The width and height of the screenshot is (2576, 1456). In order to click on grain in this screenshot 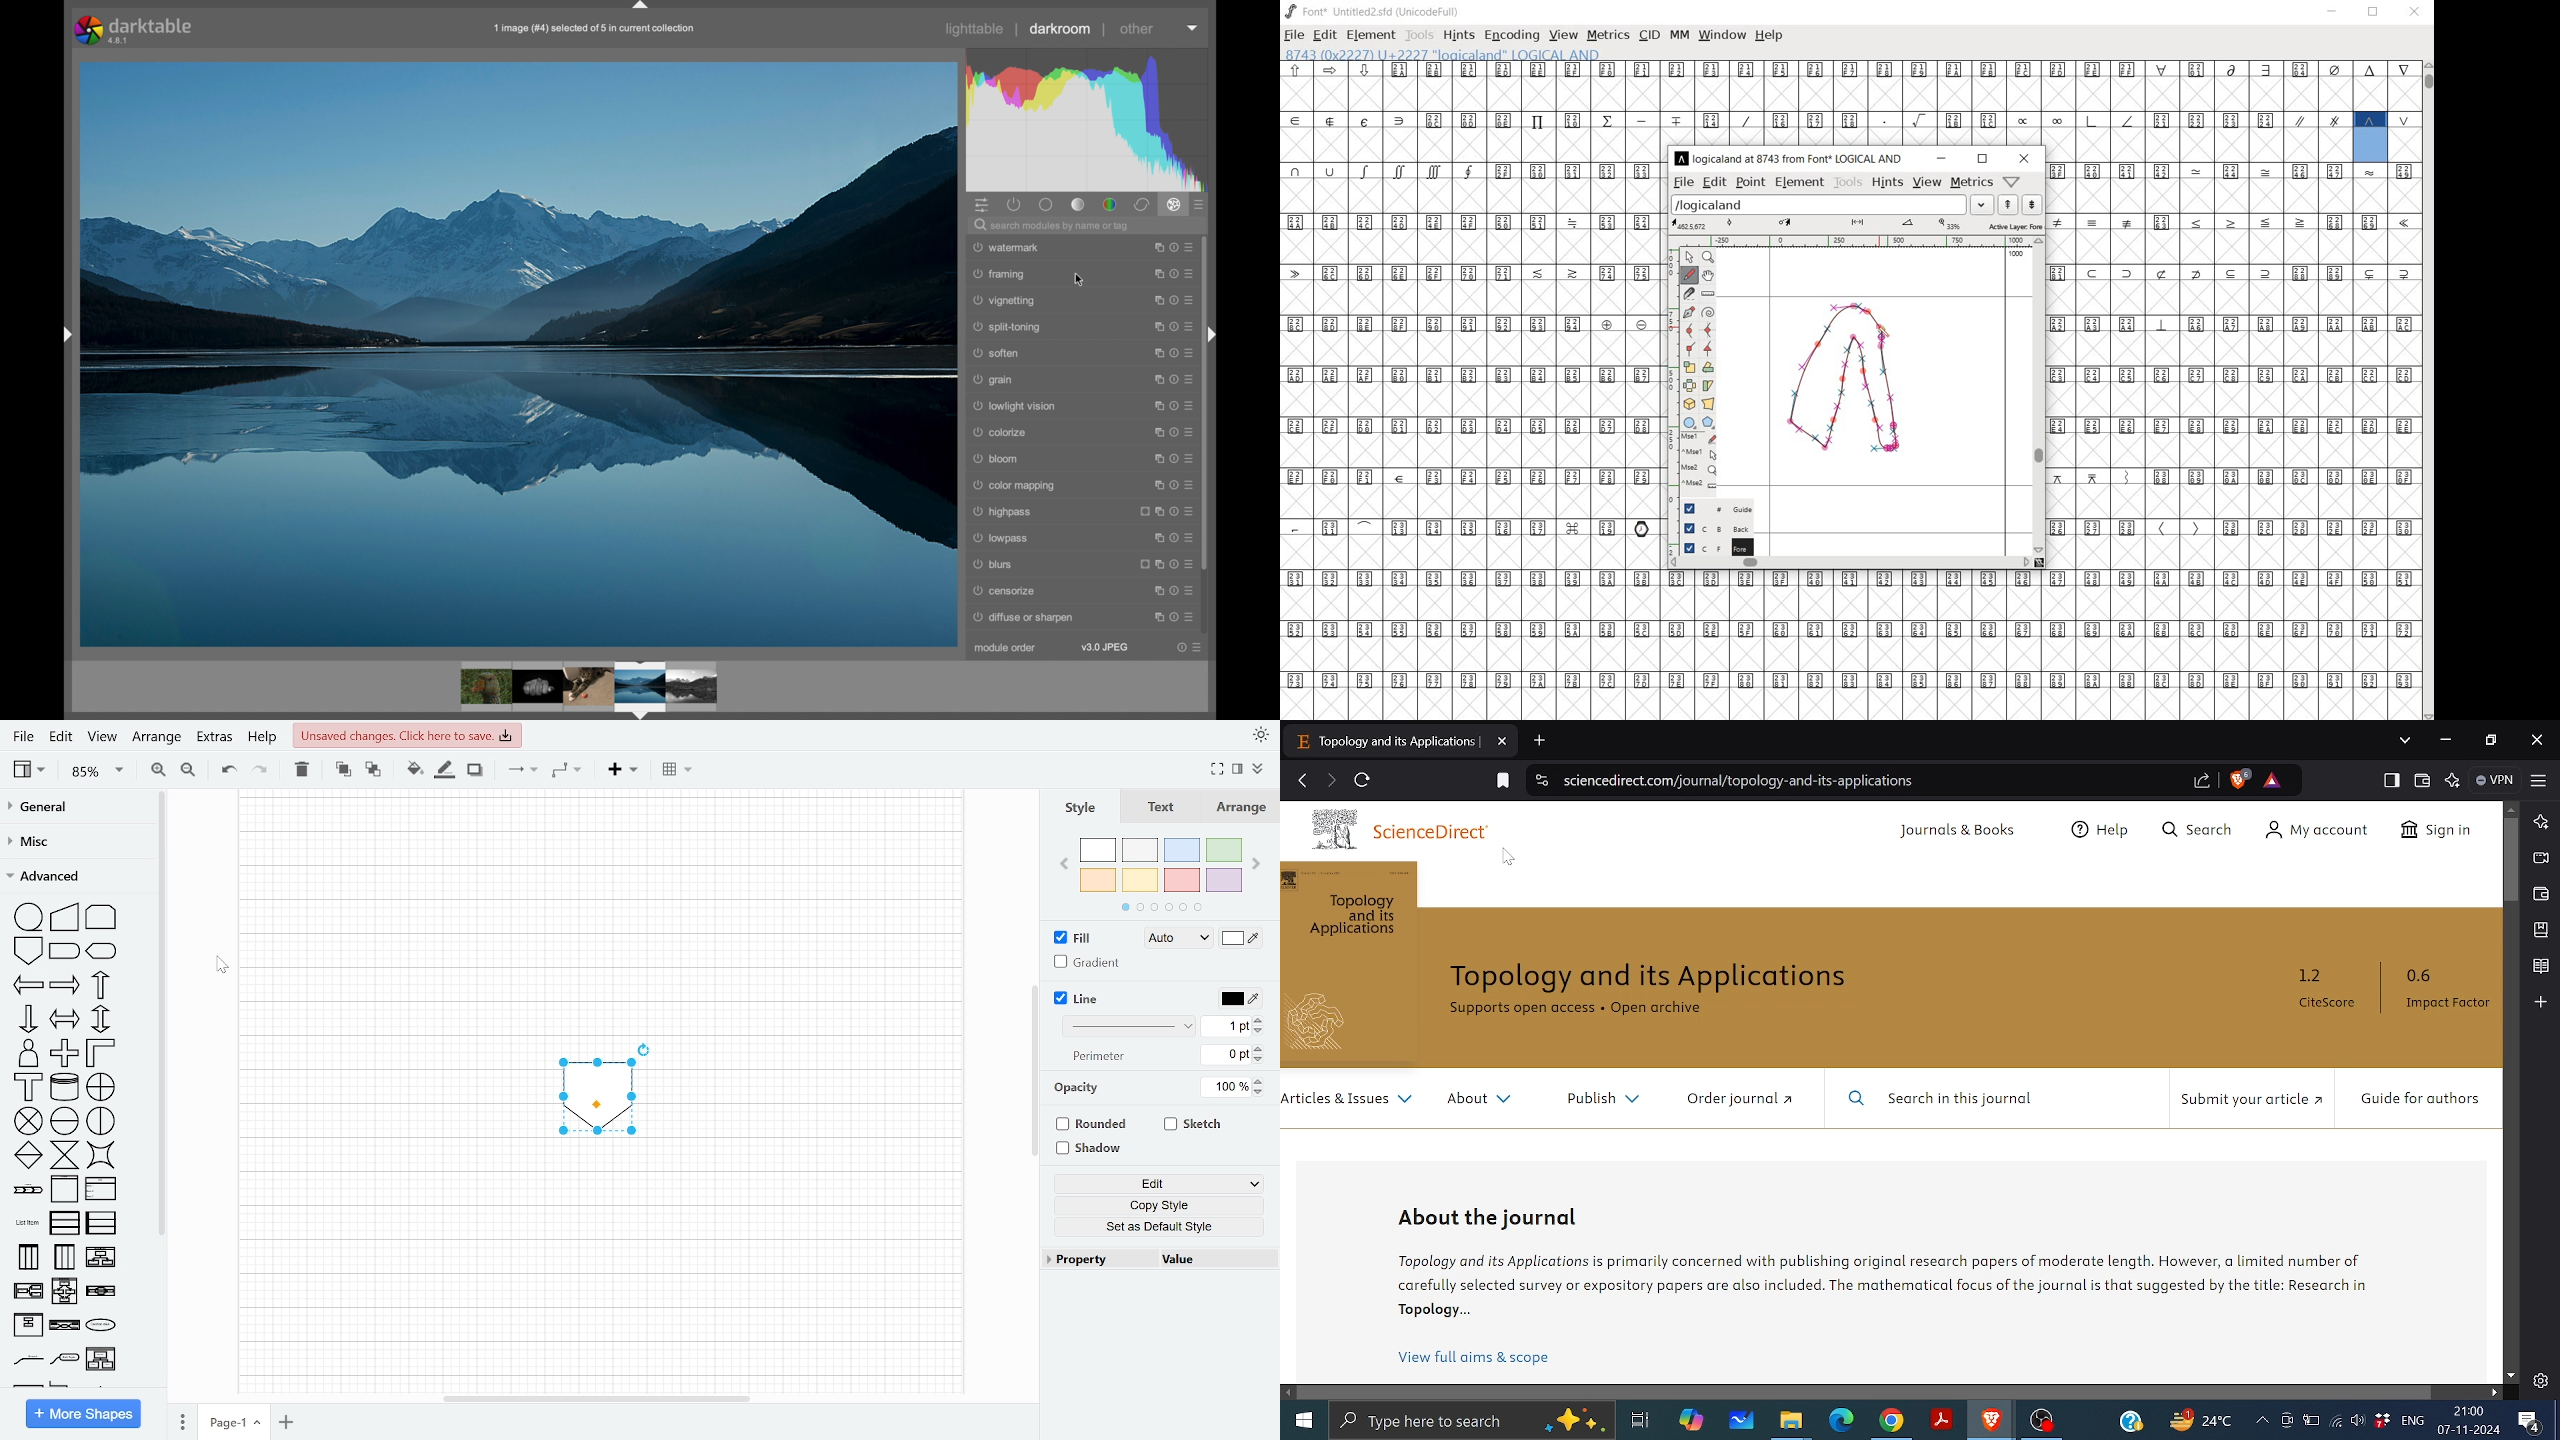, I will do `click(995, 380)`.